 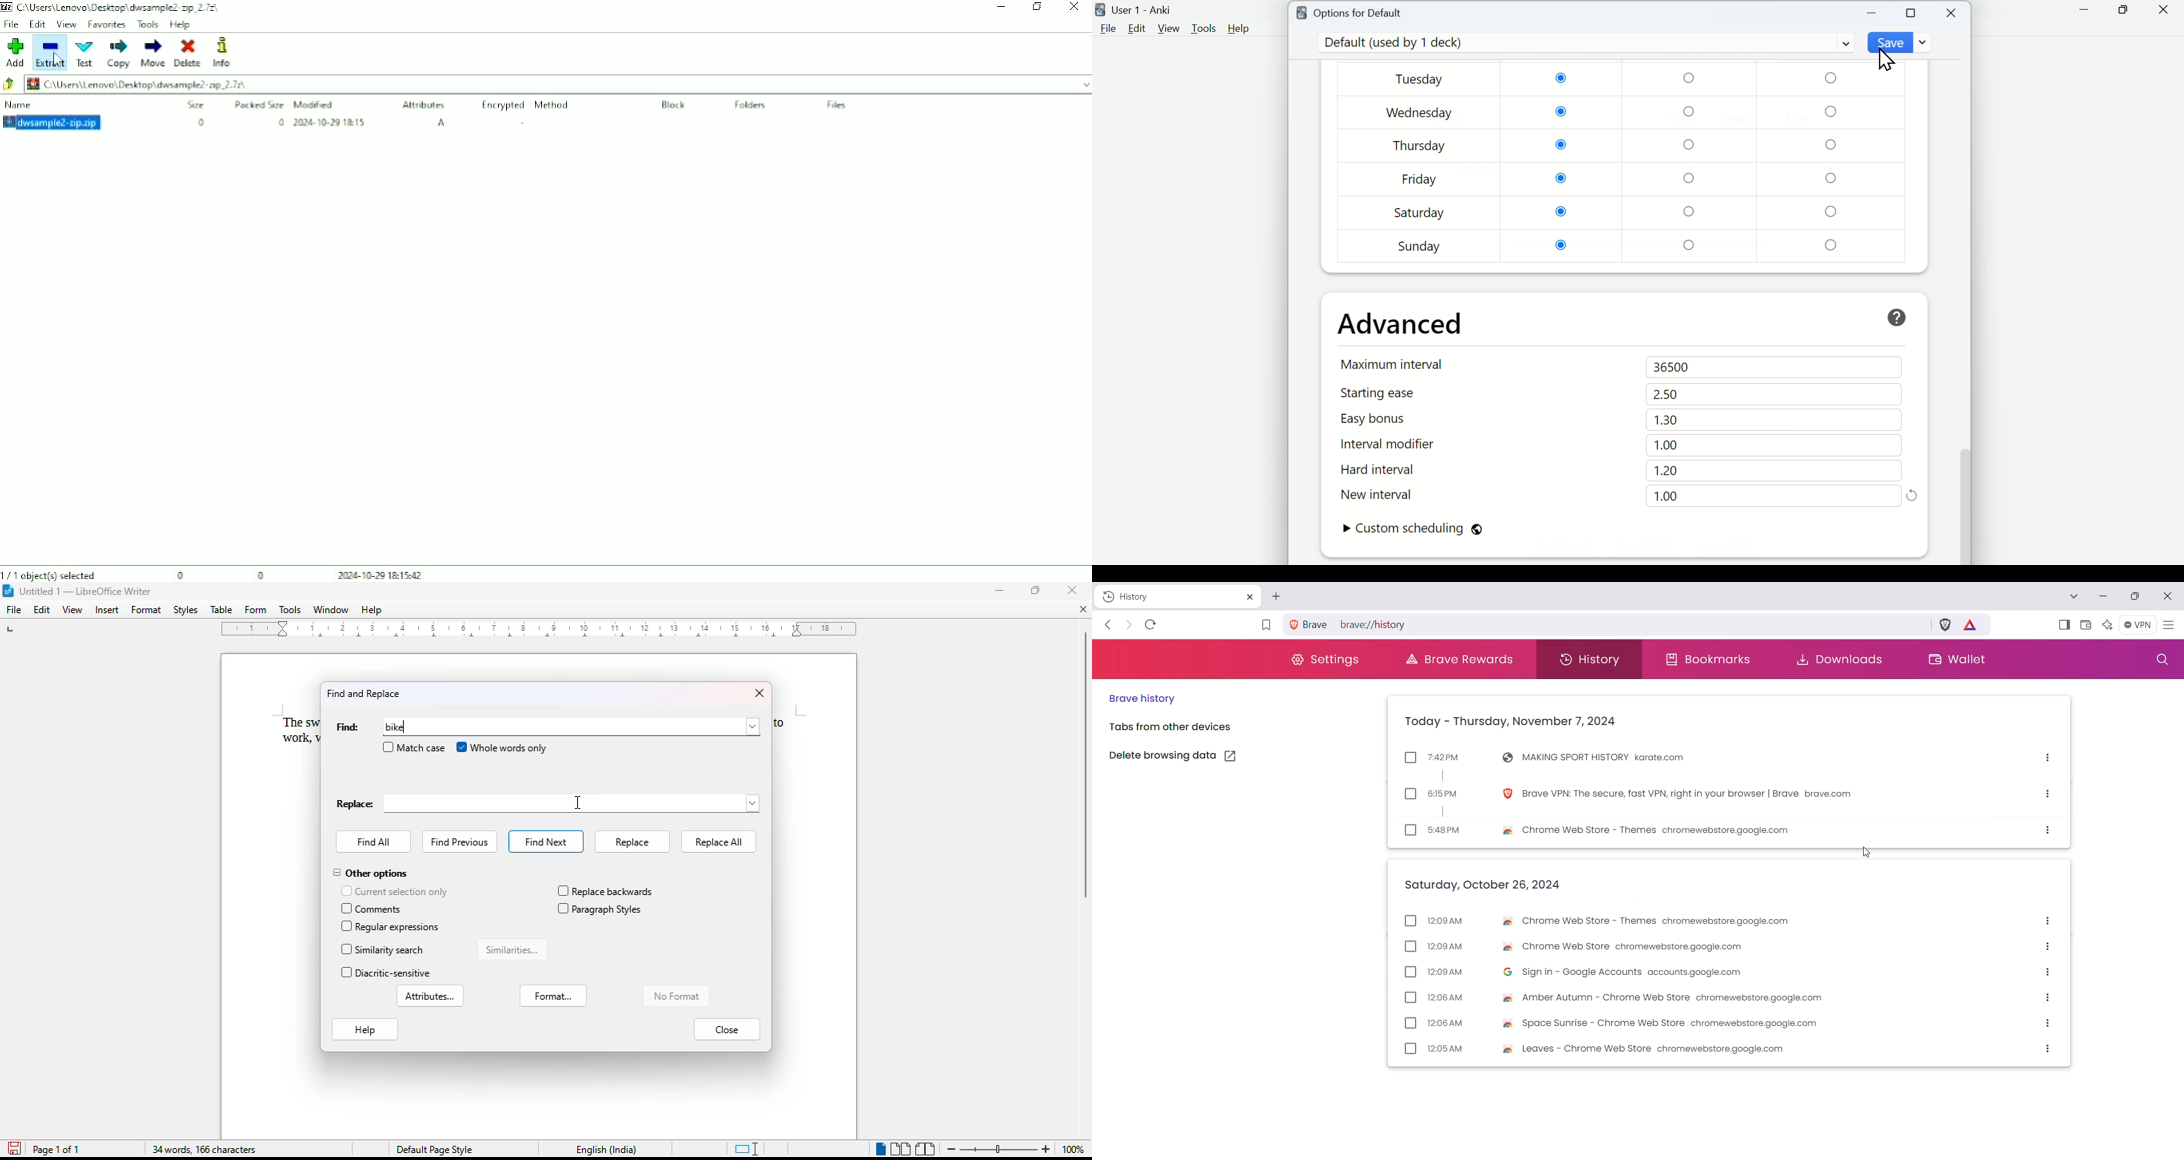 What do you see at coordinates (604, 891) in the screenshot?
I see `replace backwards` at bounding box center [604, 891].